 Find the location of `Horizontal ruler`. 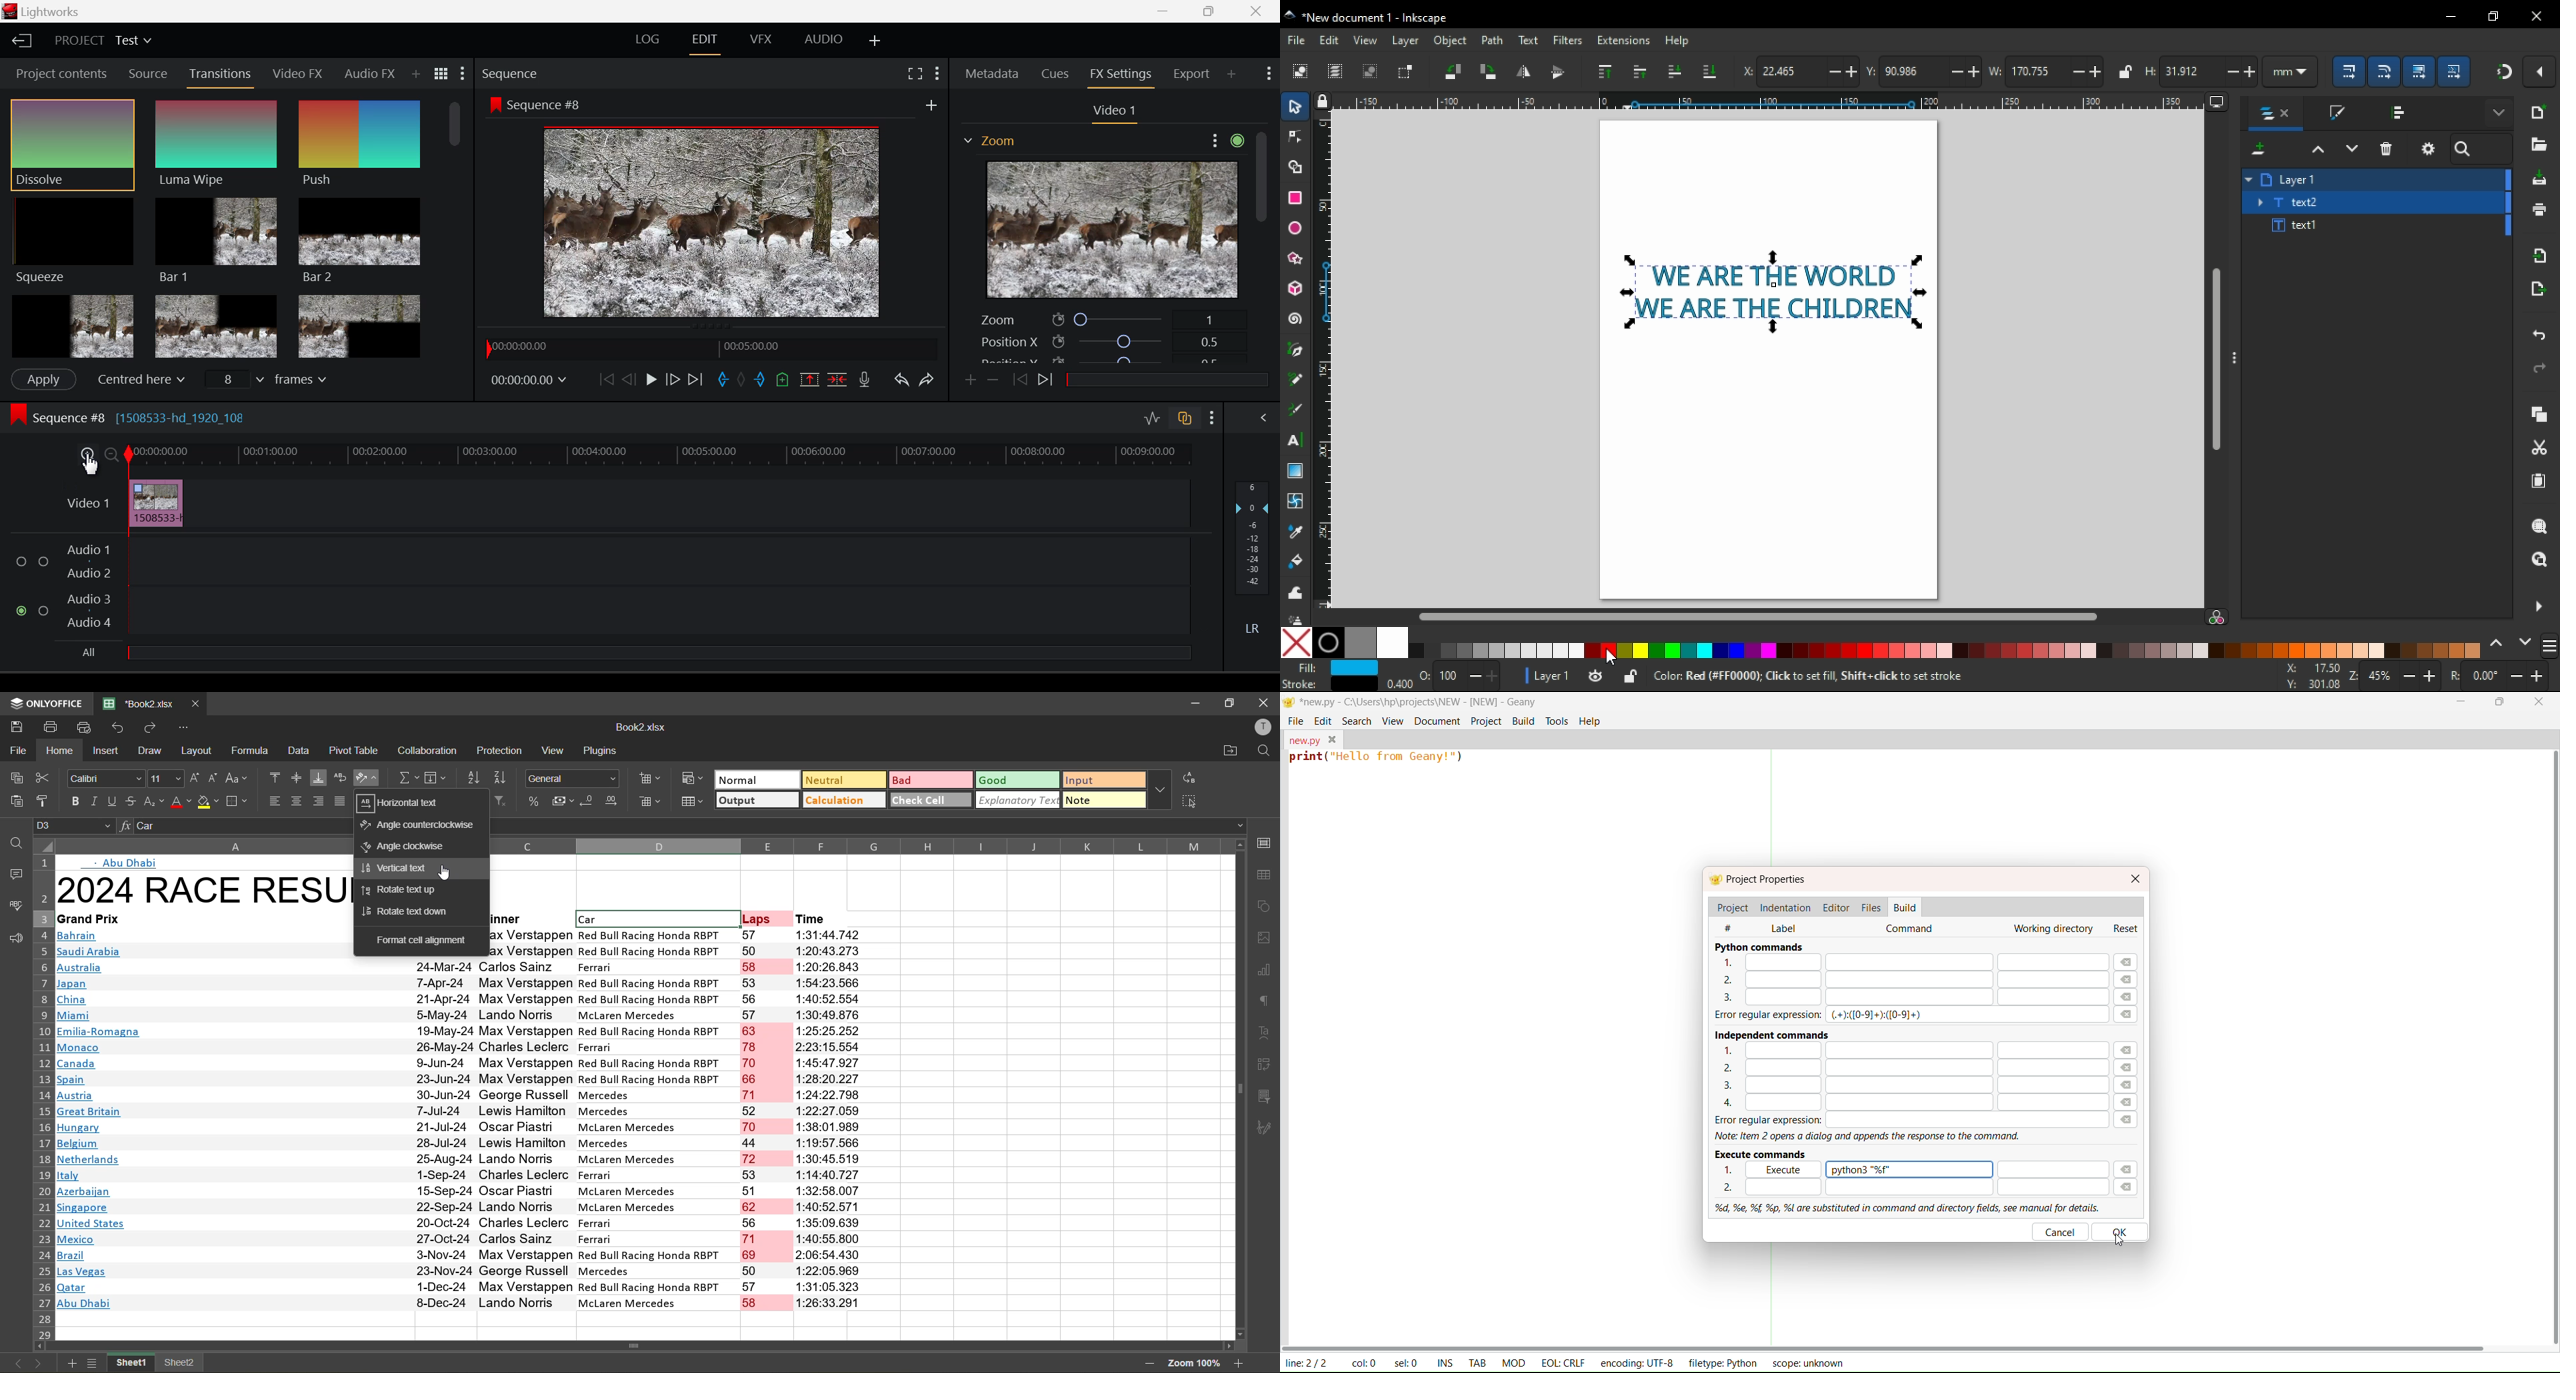

Horizontal ruler is located at coordinates (1770, 102).